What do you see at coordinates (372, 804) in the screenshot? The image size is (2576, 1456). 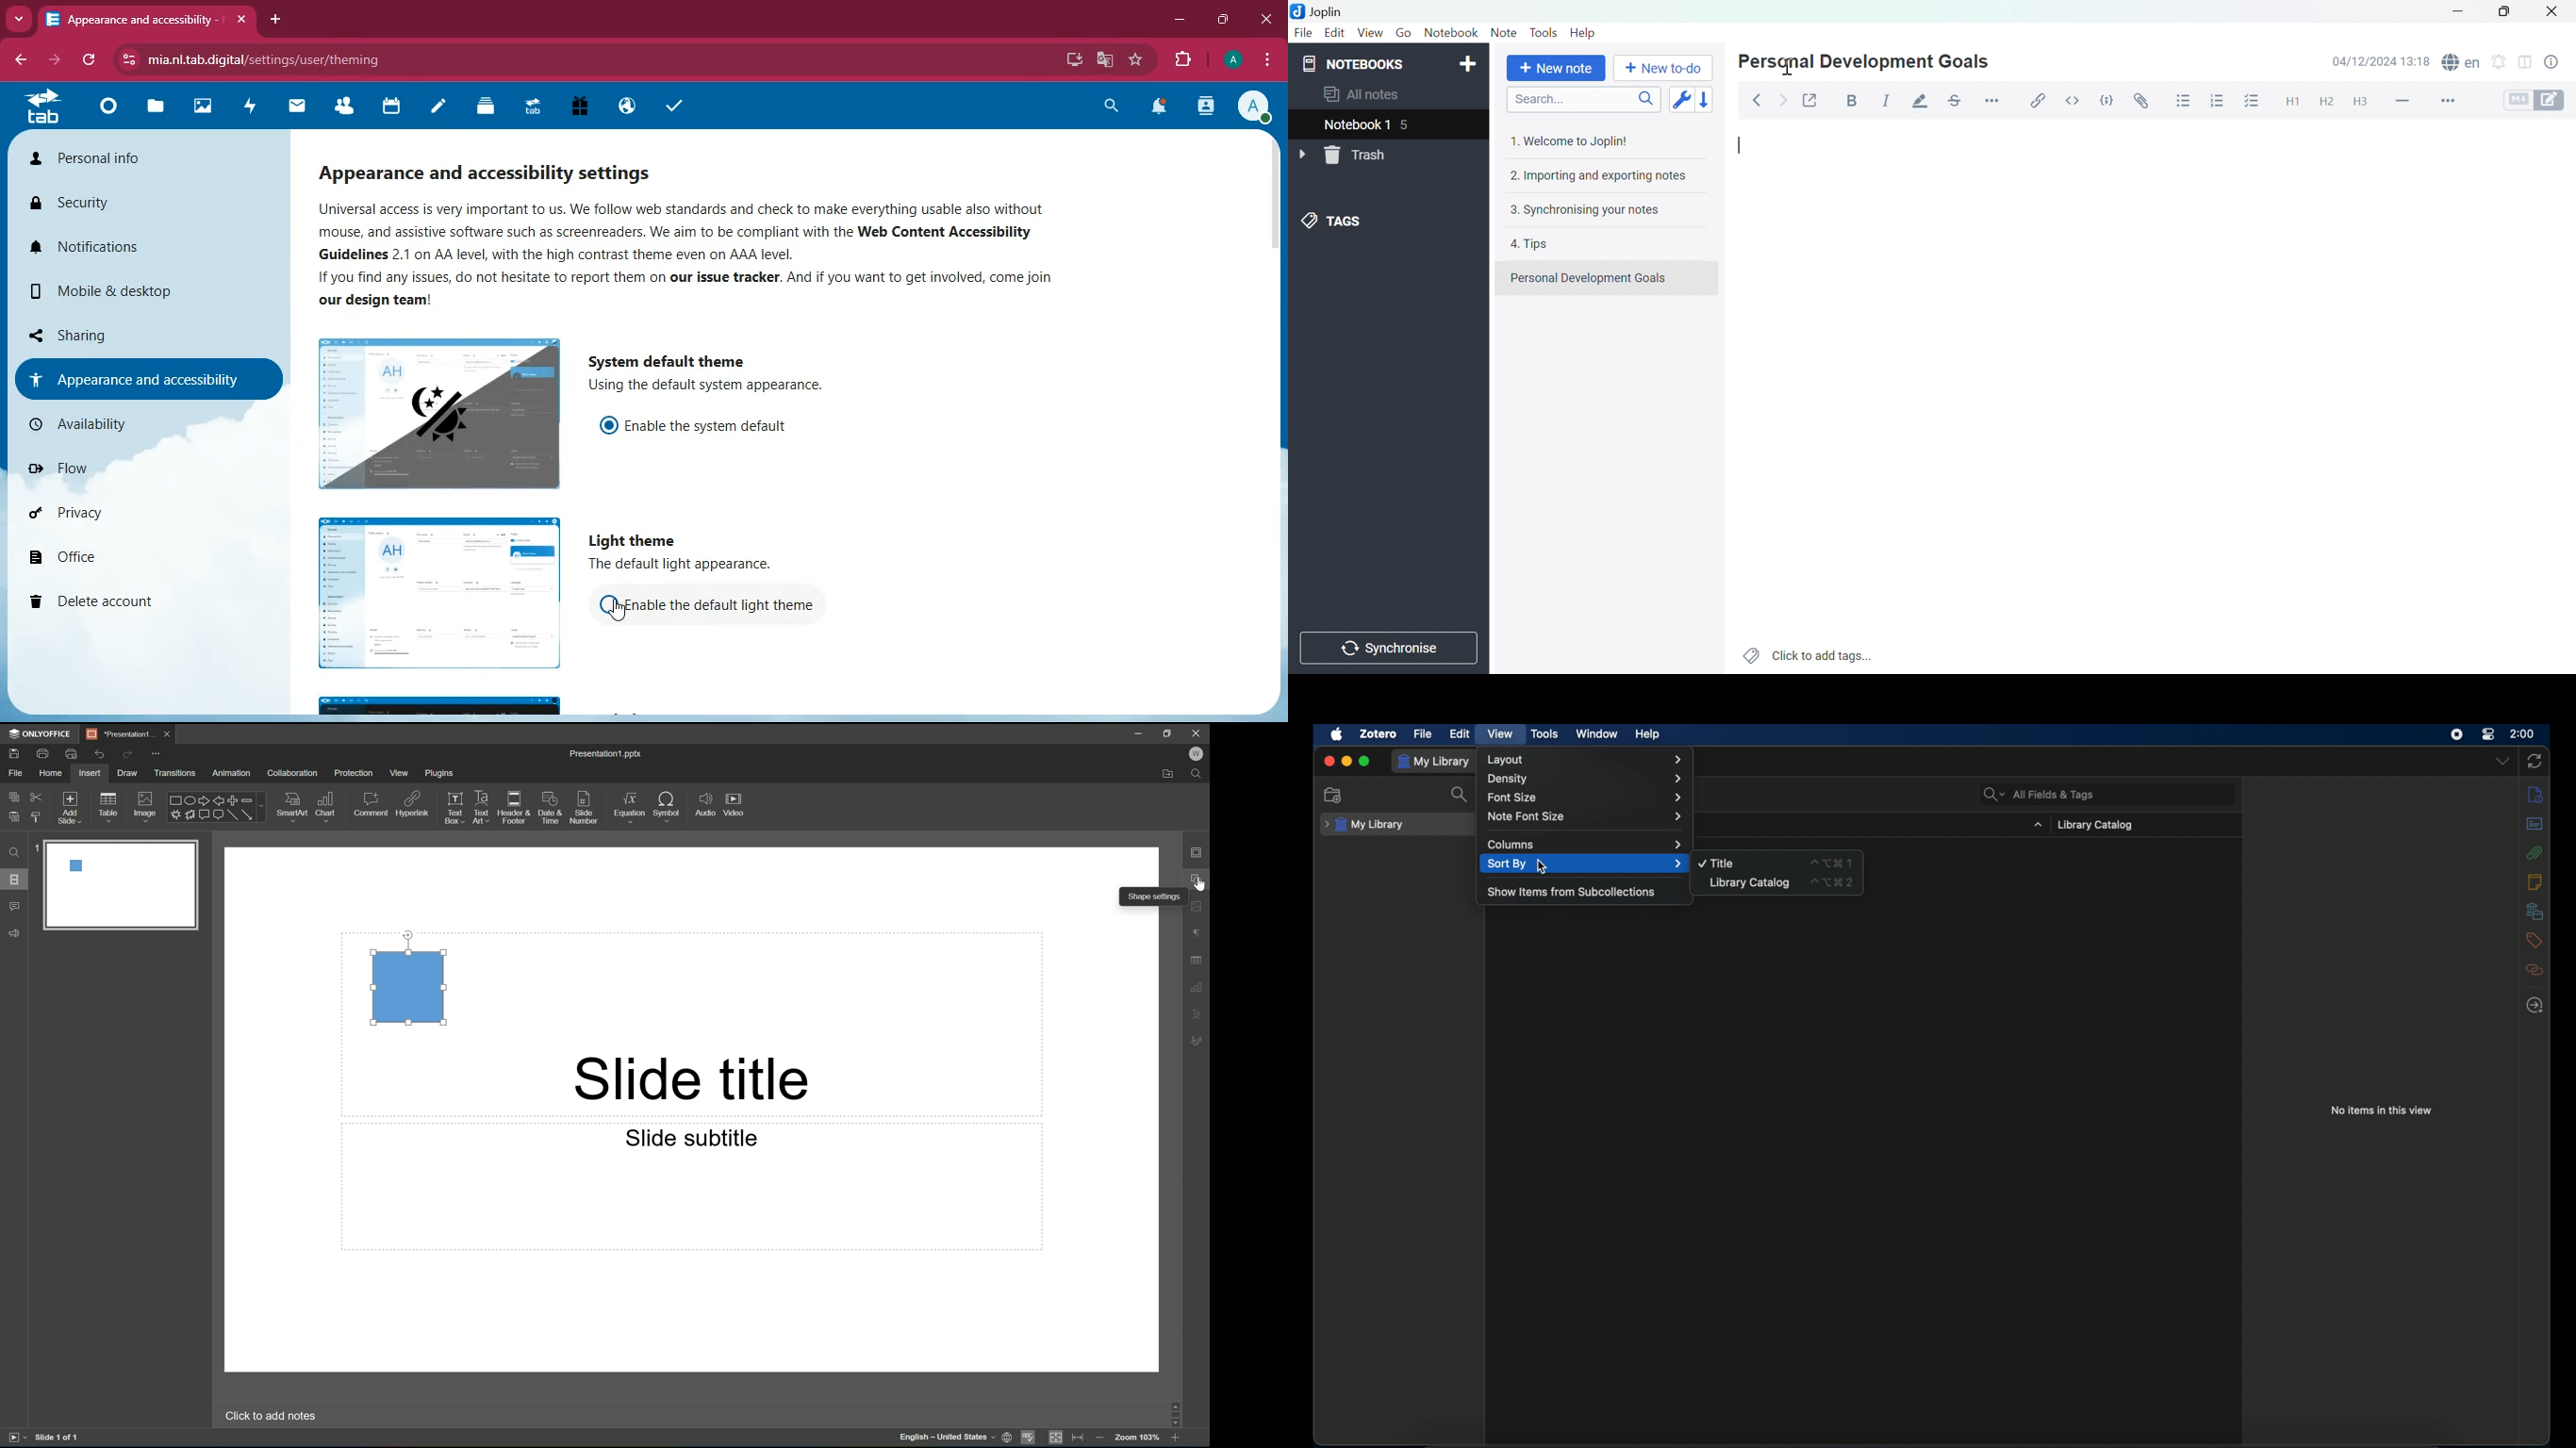 I see `Comment` at bounding box center [372, 804].